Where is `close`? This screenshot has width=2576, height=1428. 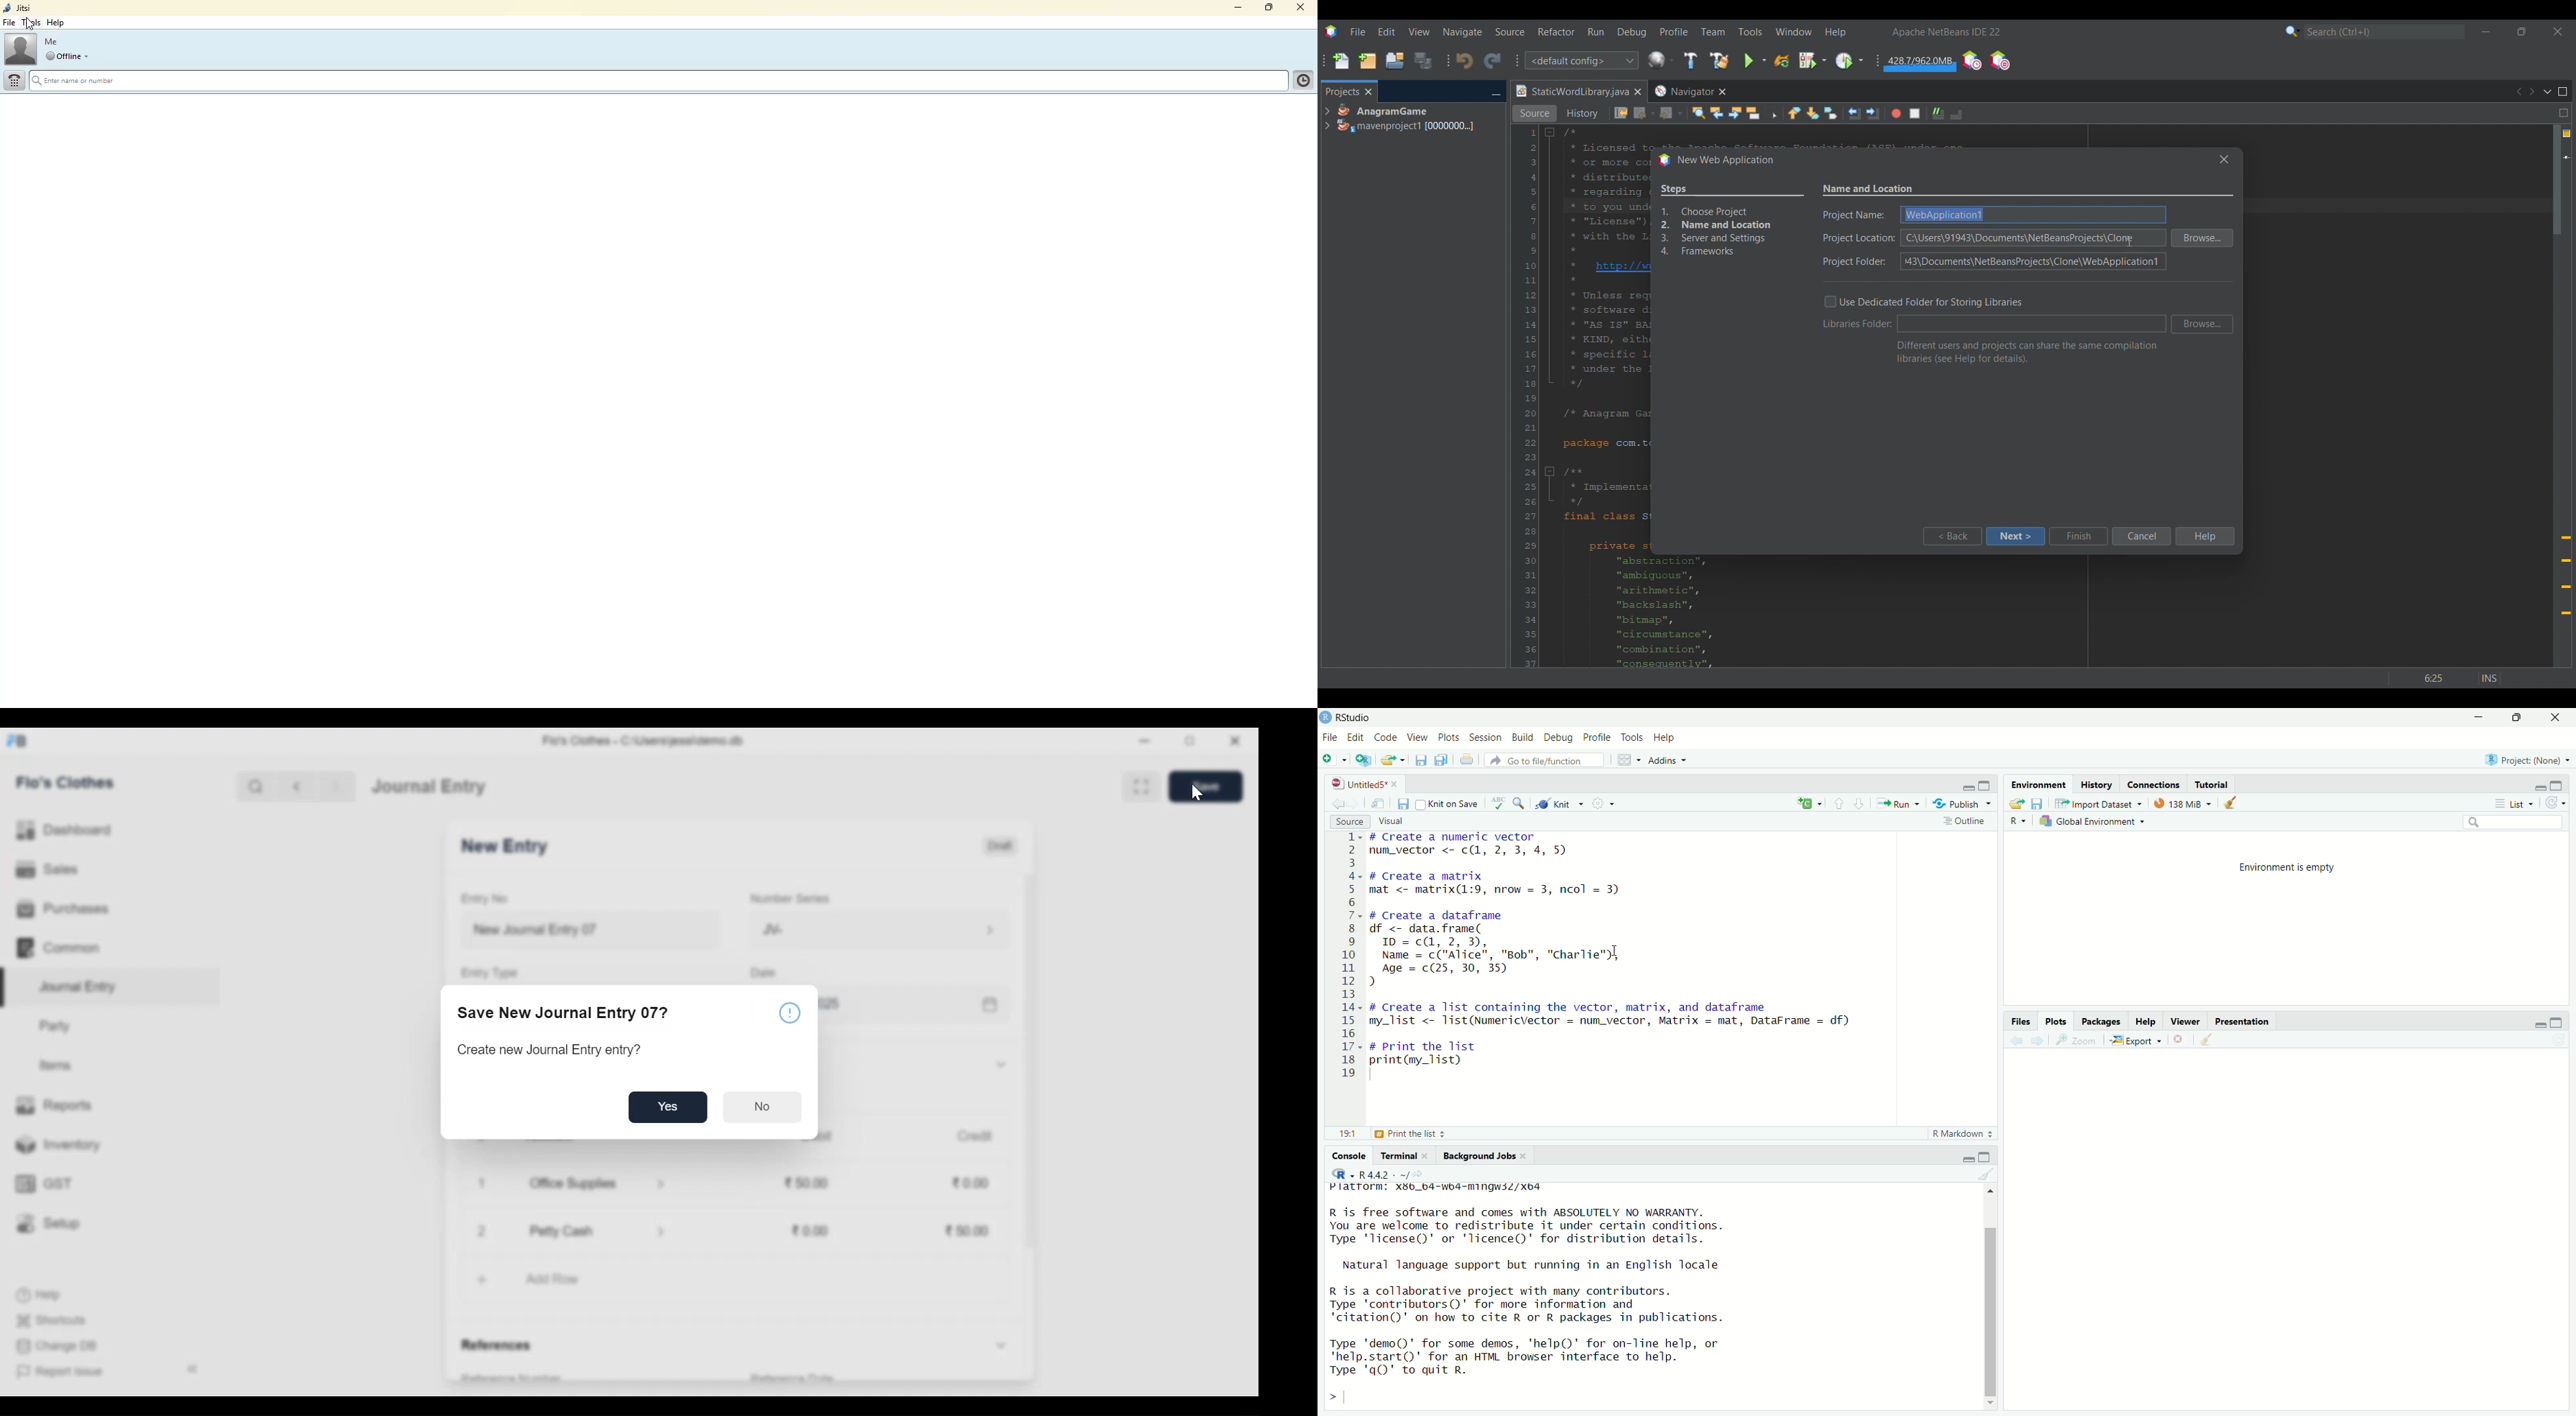
close is located at coordinates (2560, 718).